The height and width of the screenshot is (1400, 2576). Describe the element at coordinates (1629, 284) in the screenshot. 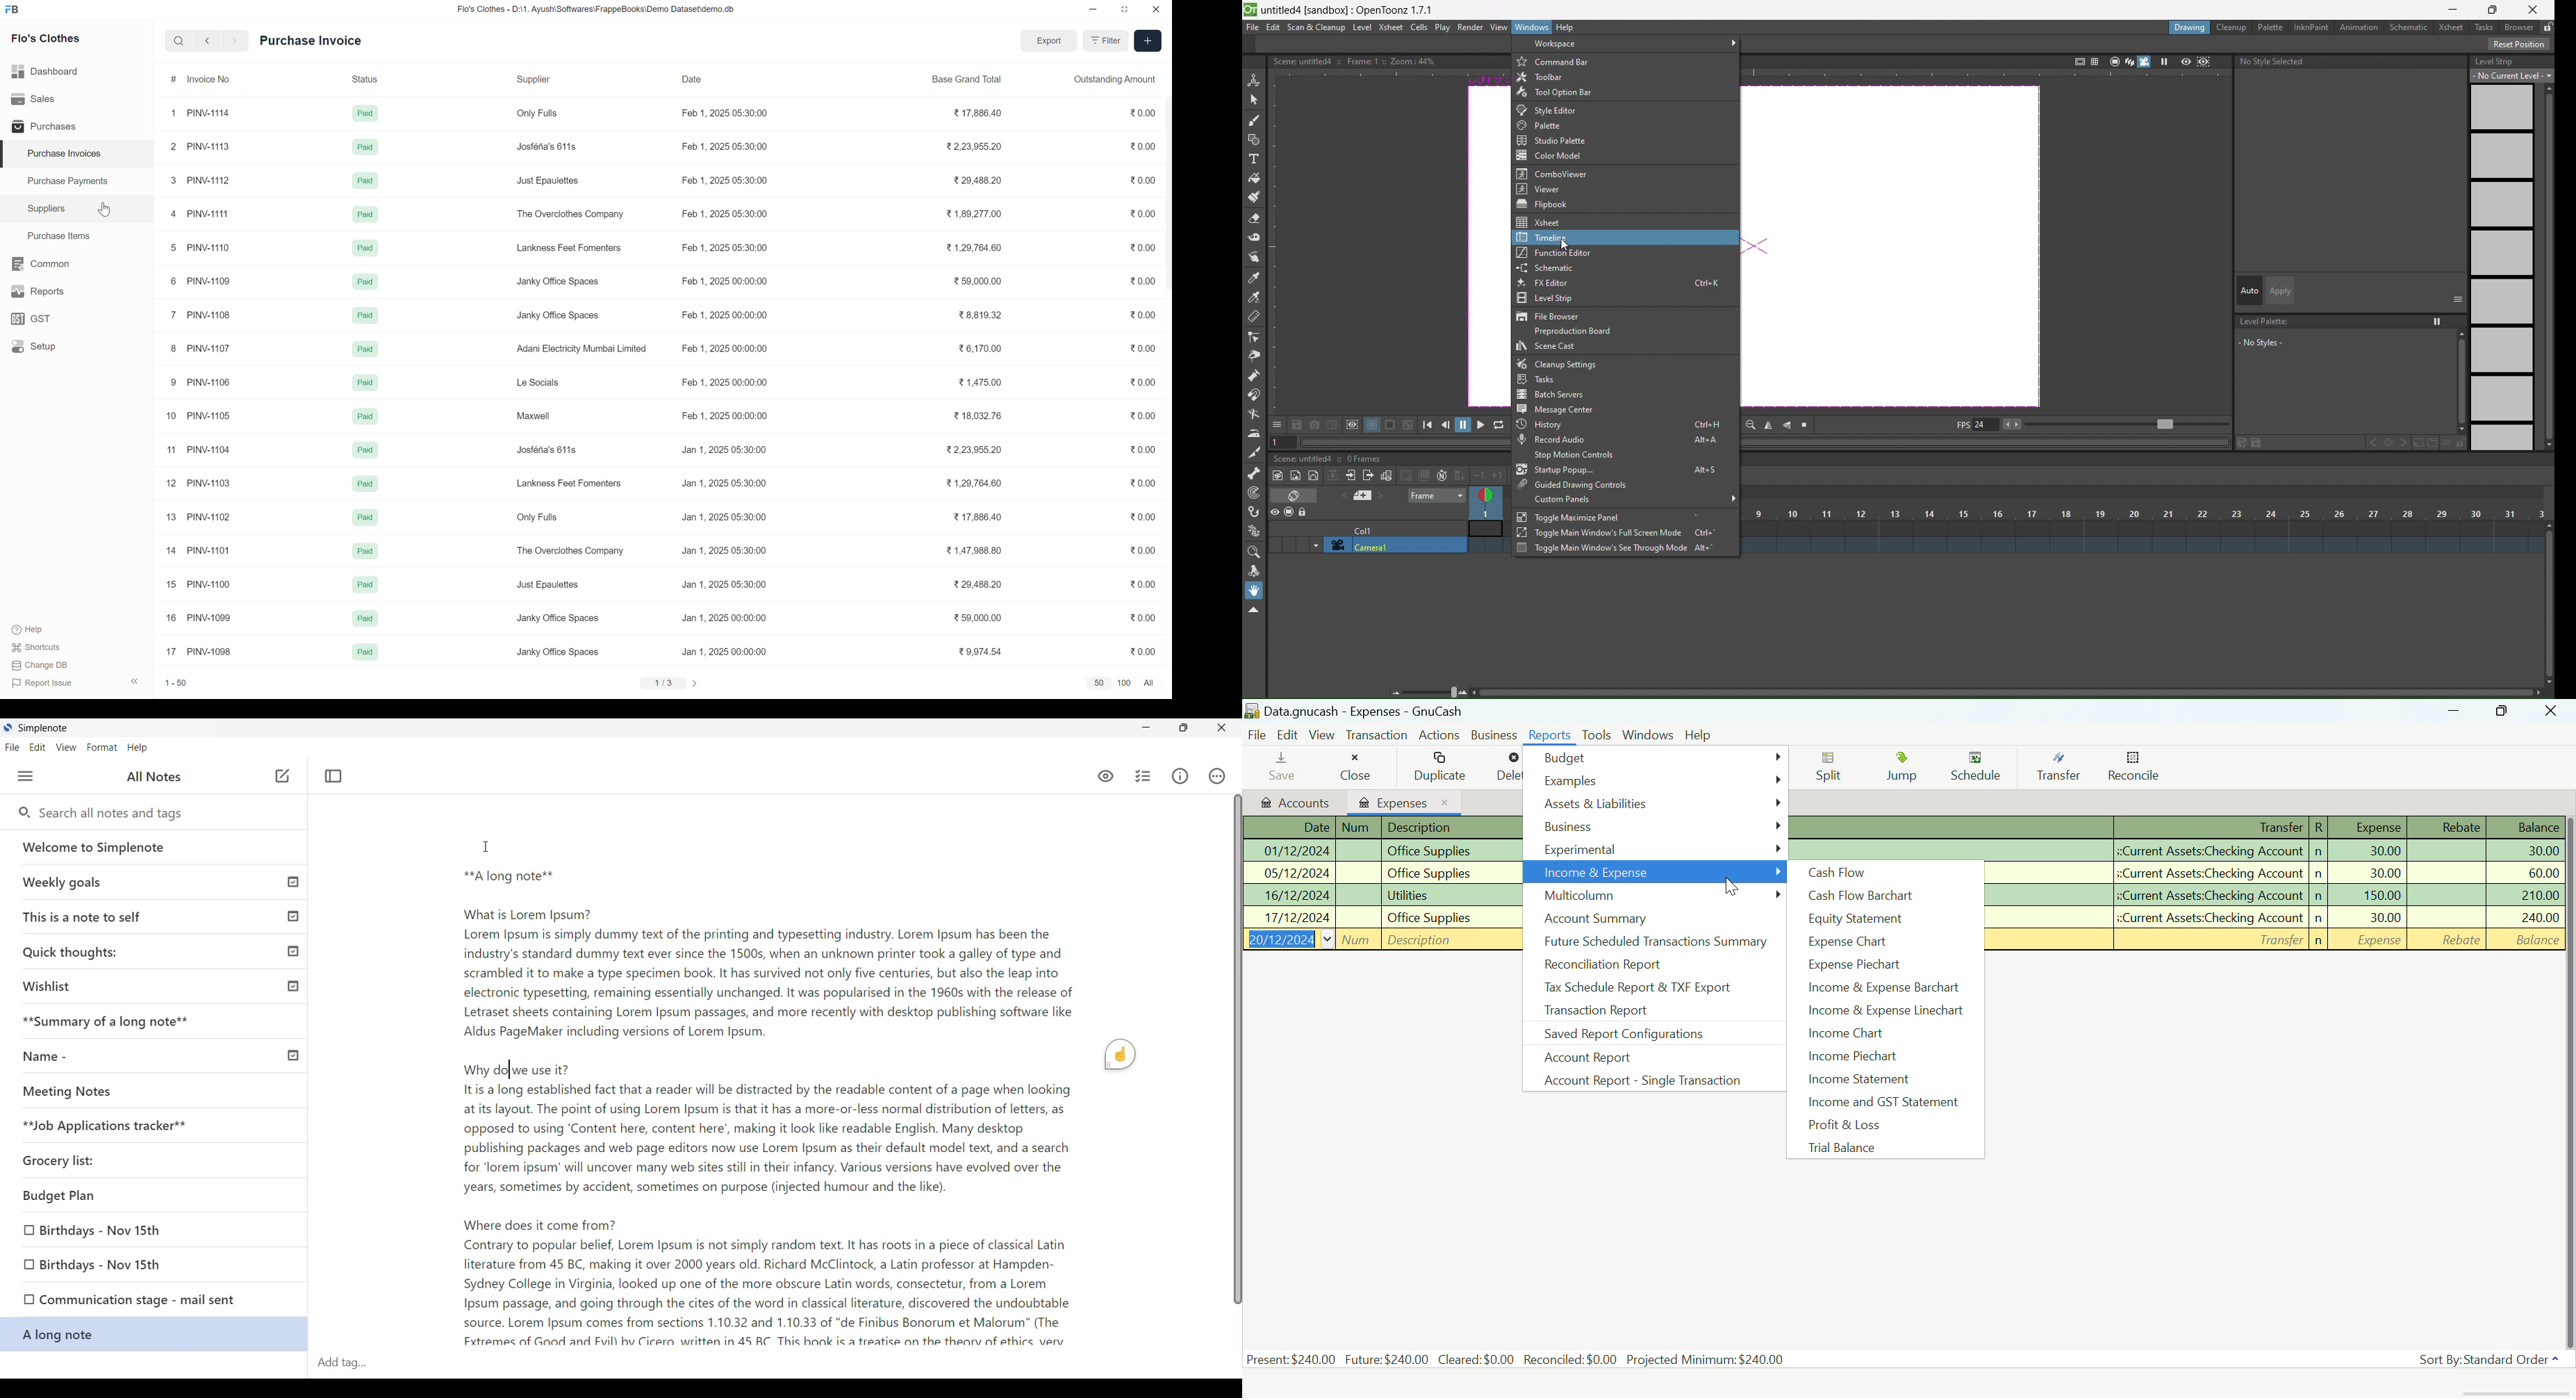

I see `fx editor` at that location.